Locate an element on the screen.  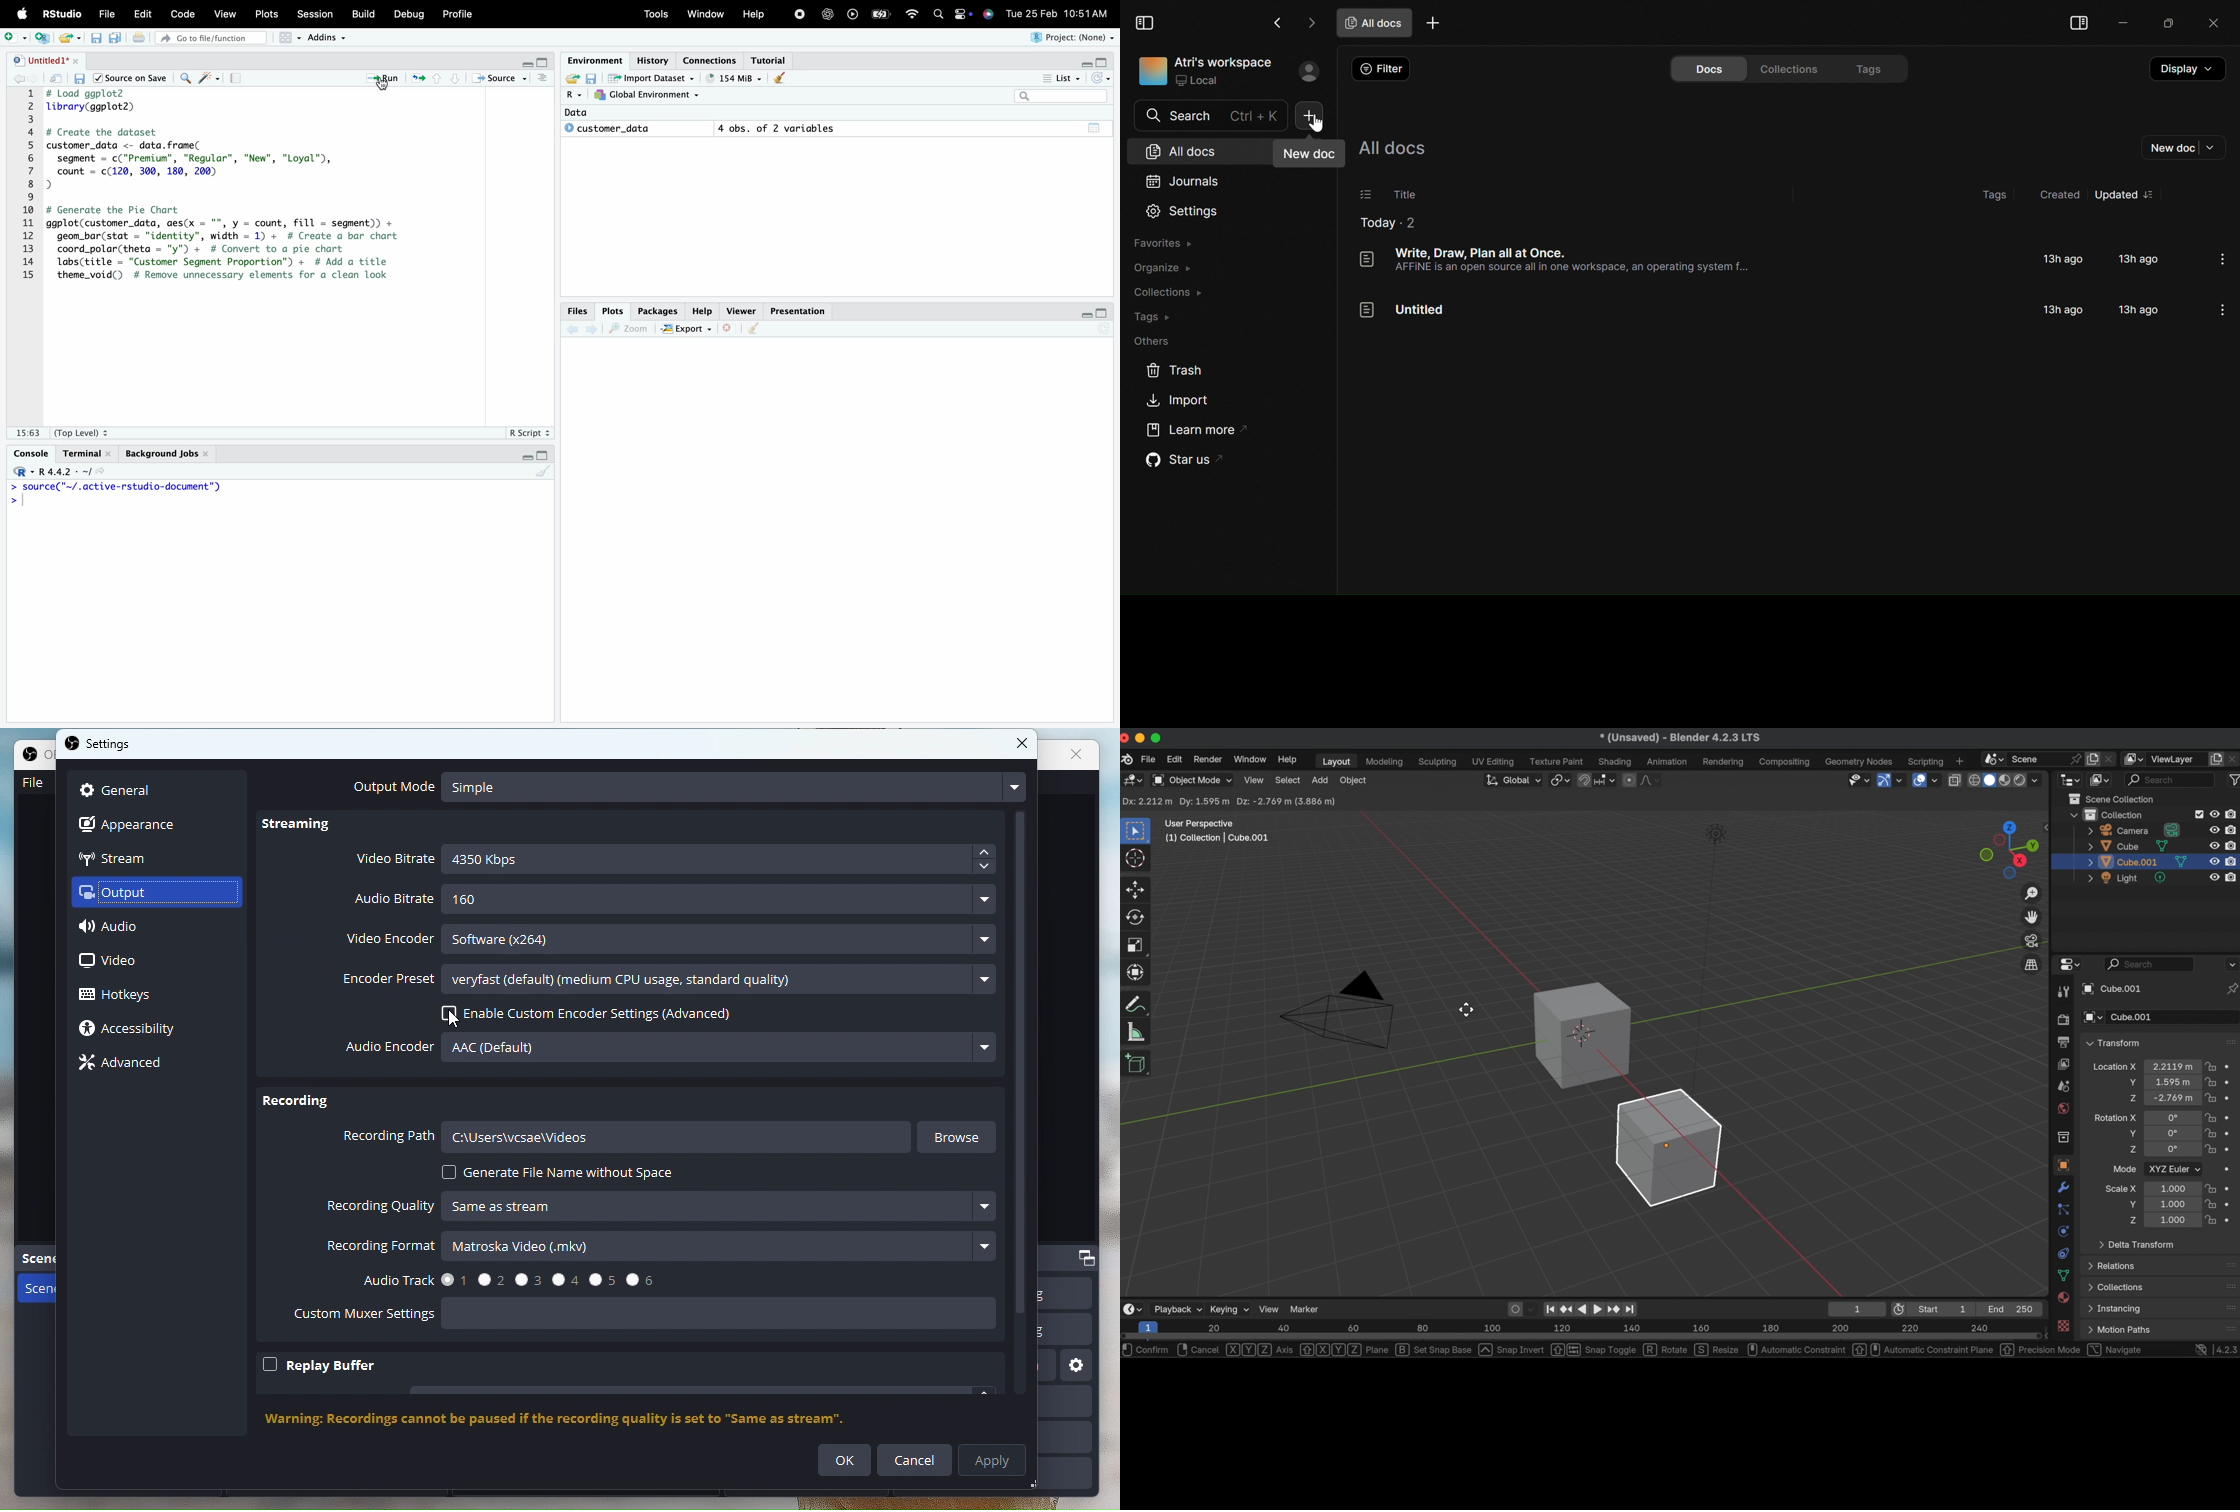
AFFINE is an open source all in one workspace, an operating system f... is located at coordinates (1570, 267).